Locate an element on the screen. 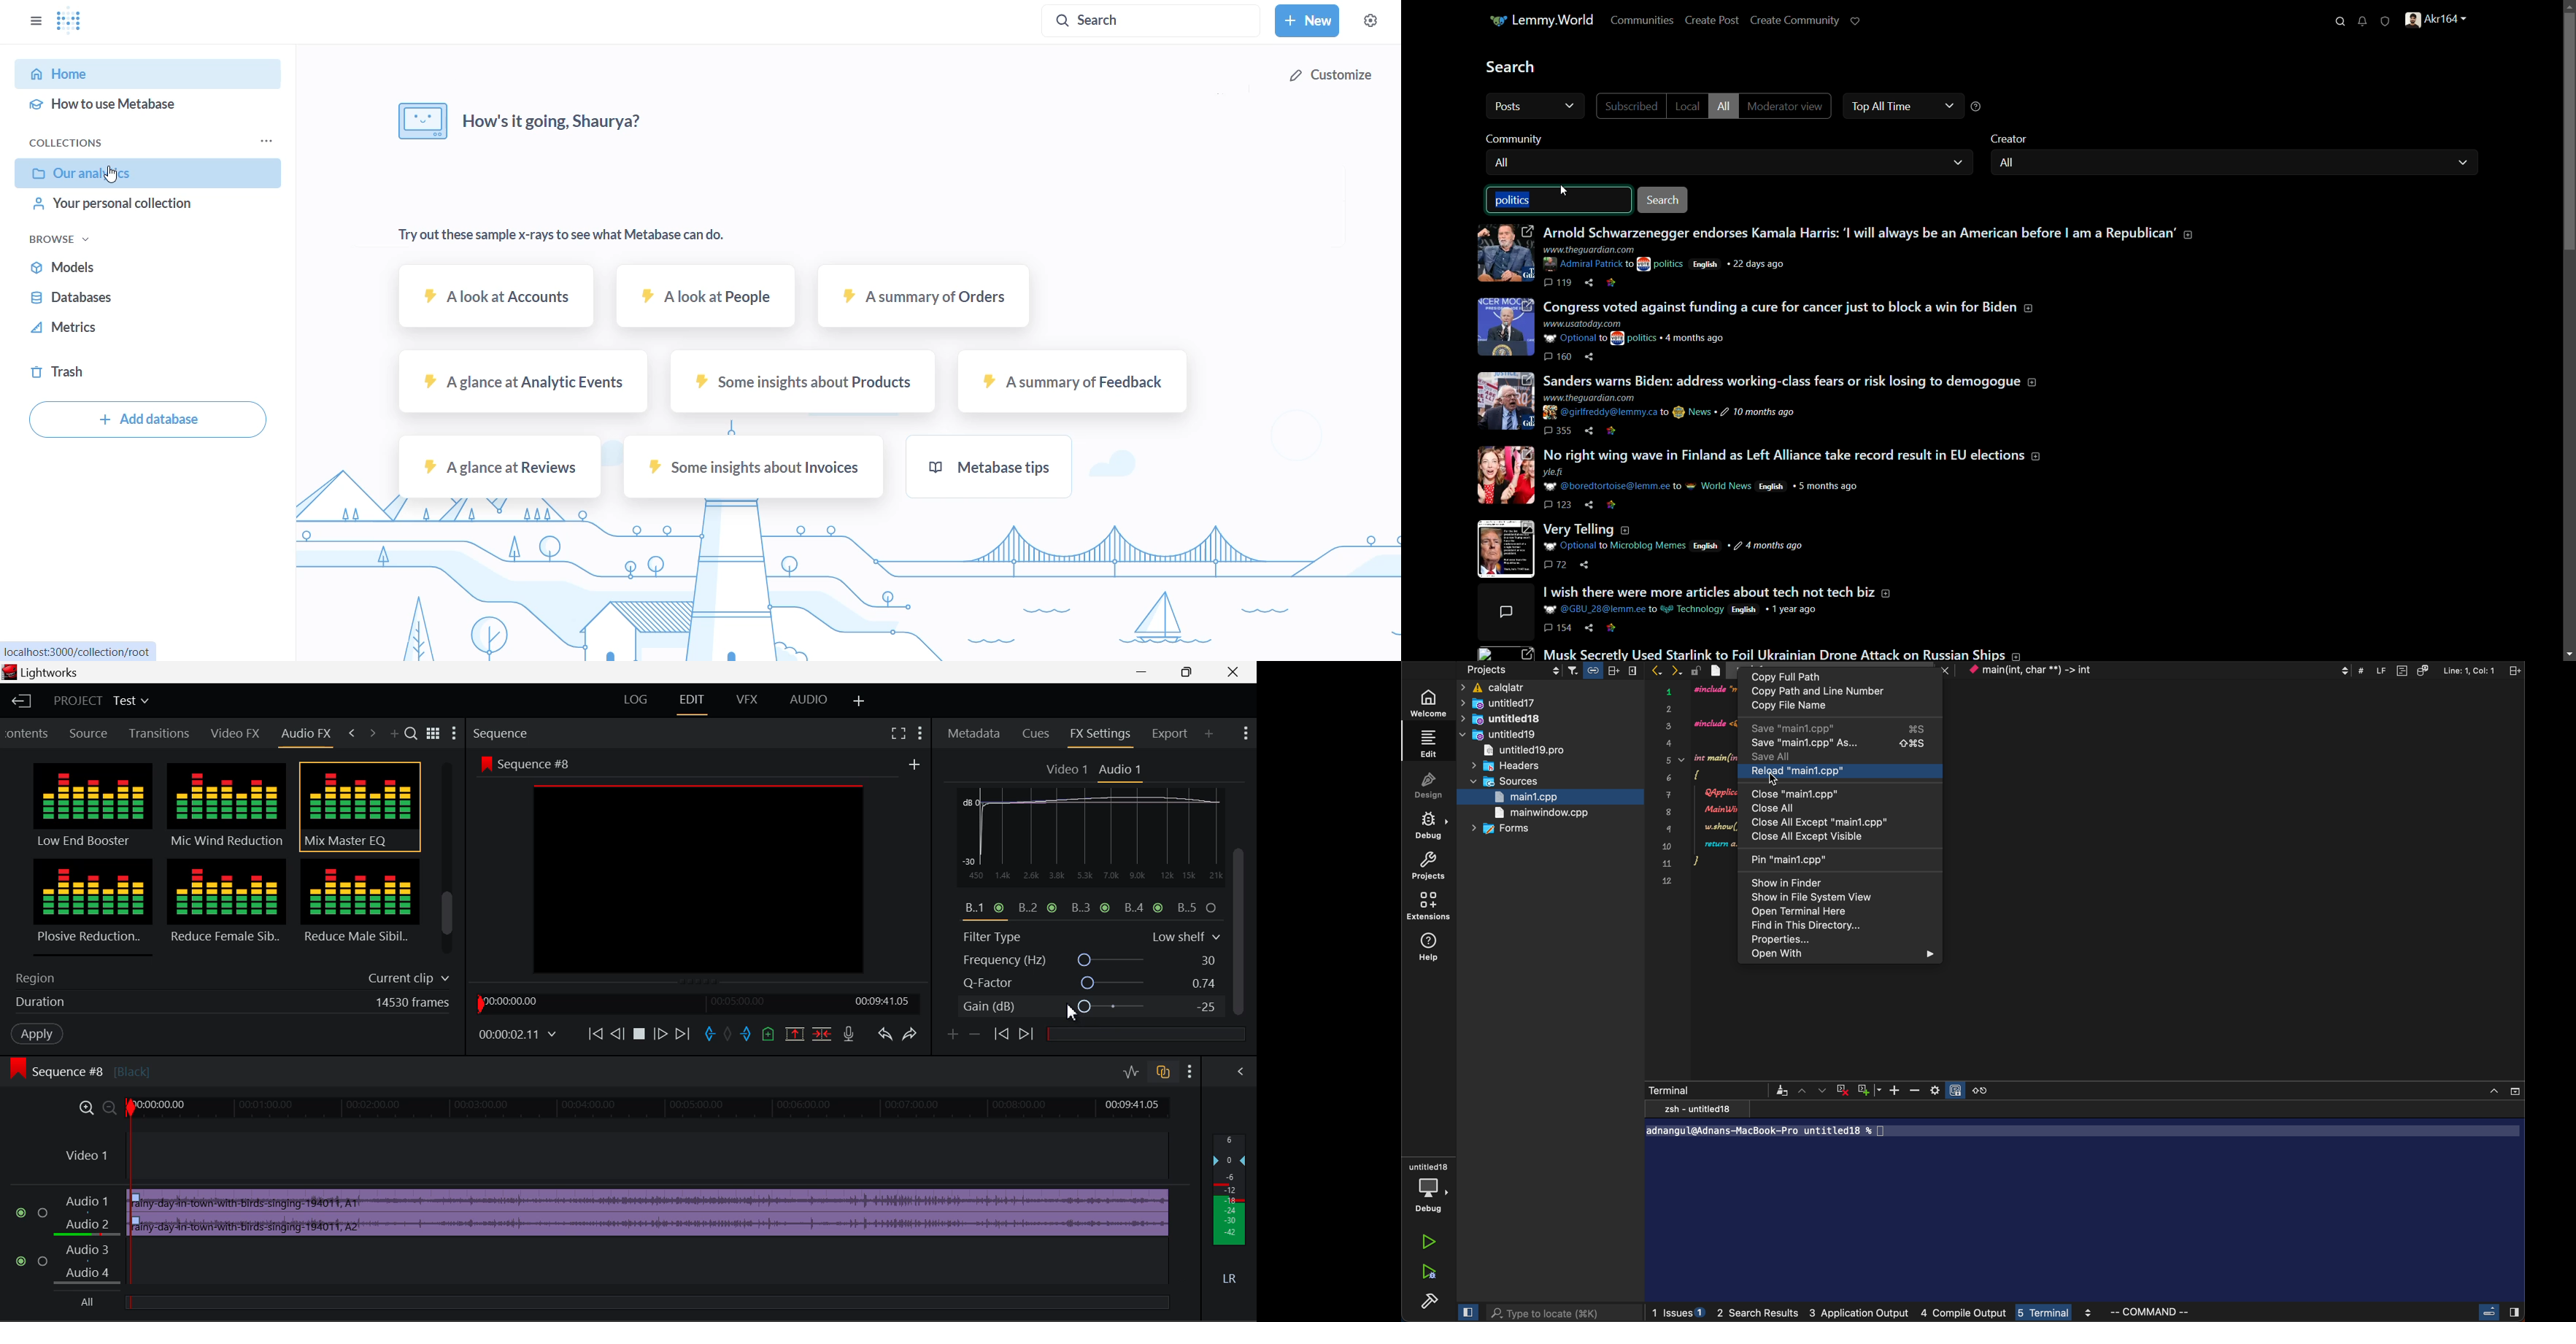  split is located at coordinates (2513, 670).